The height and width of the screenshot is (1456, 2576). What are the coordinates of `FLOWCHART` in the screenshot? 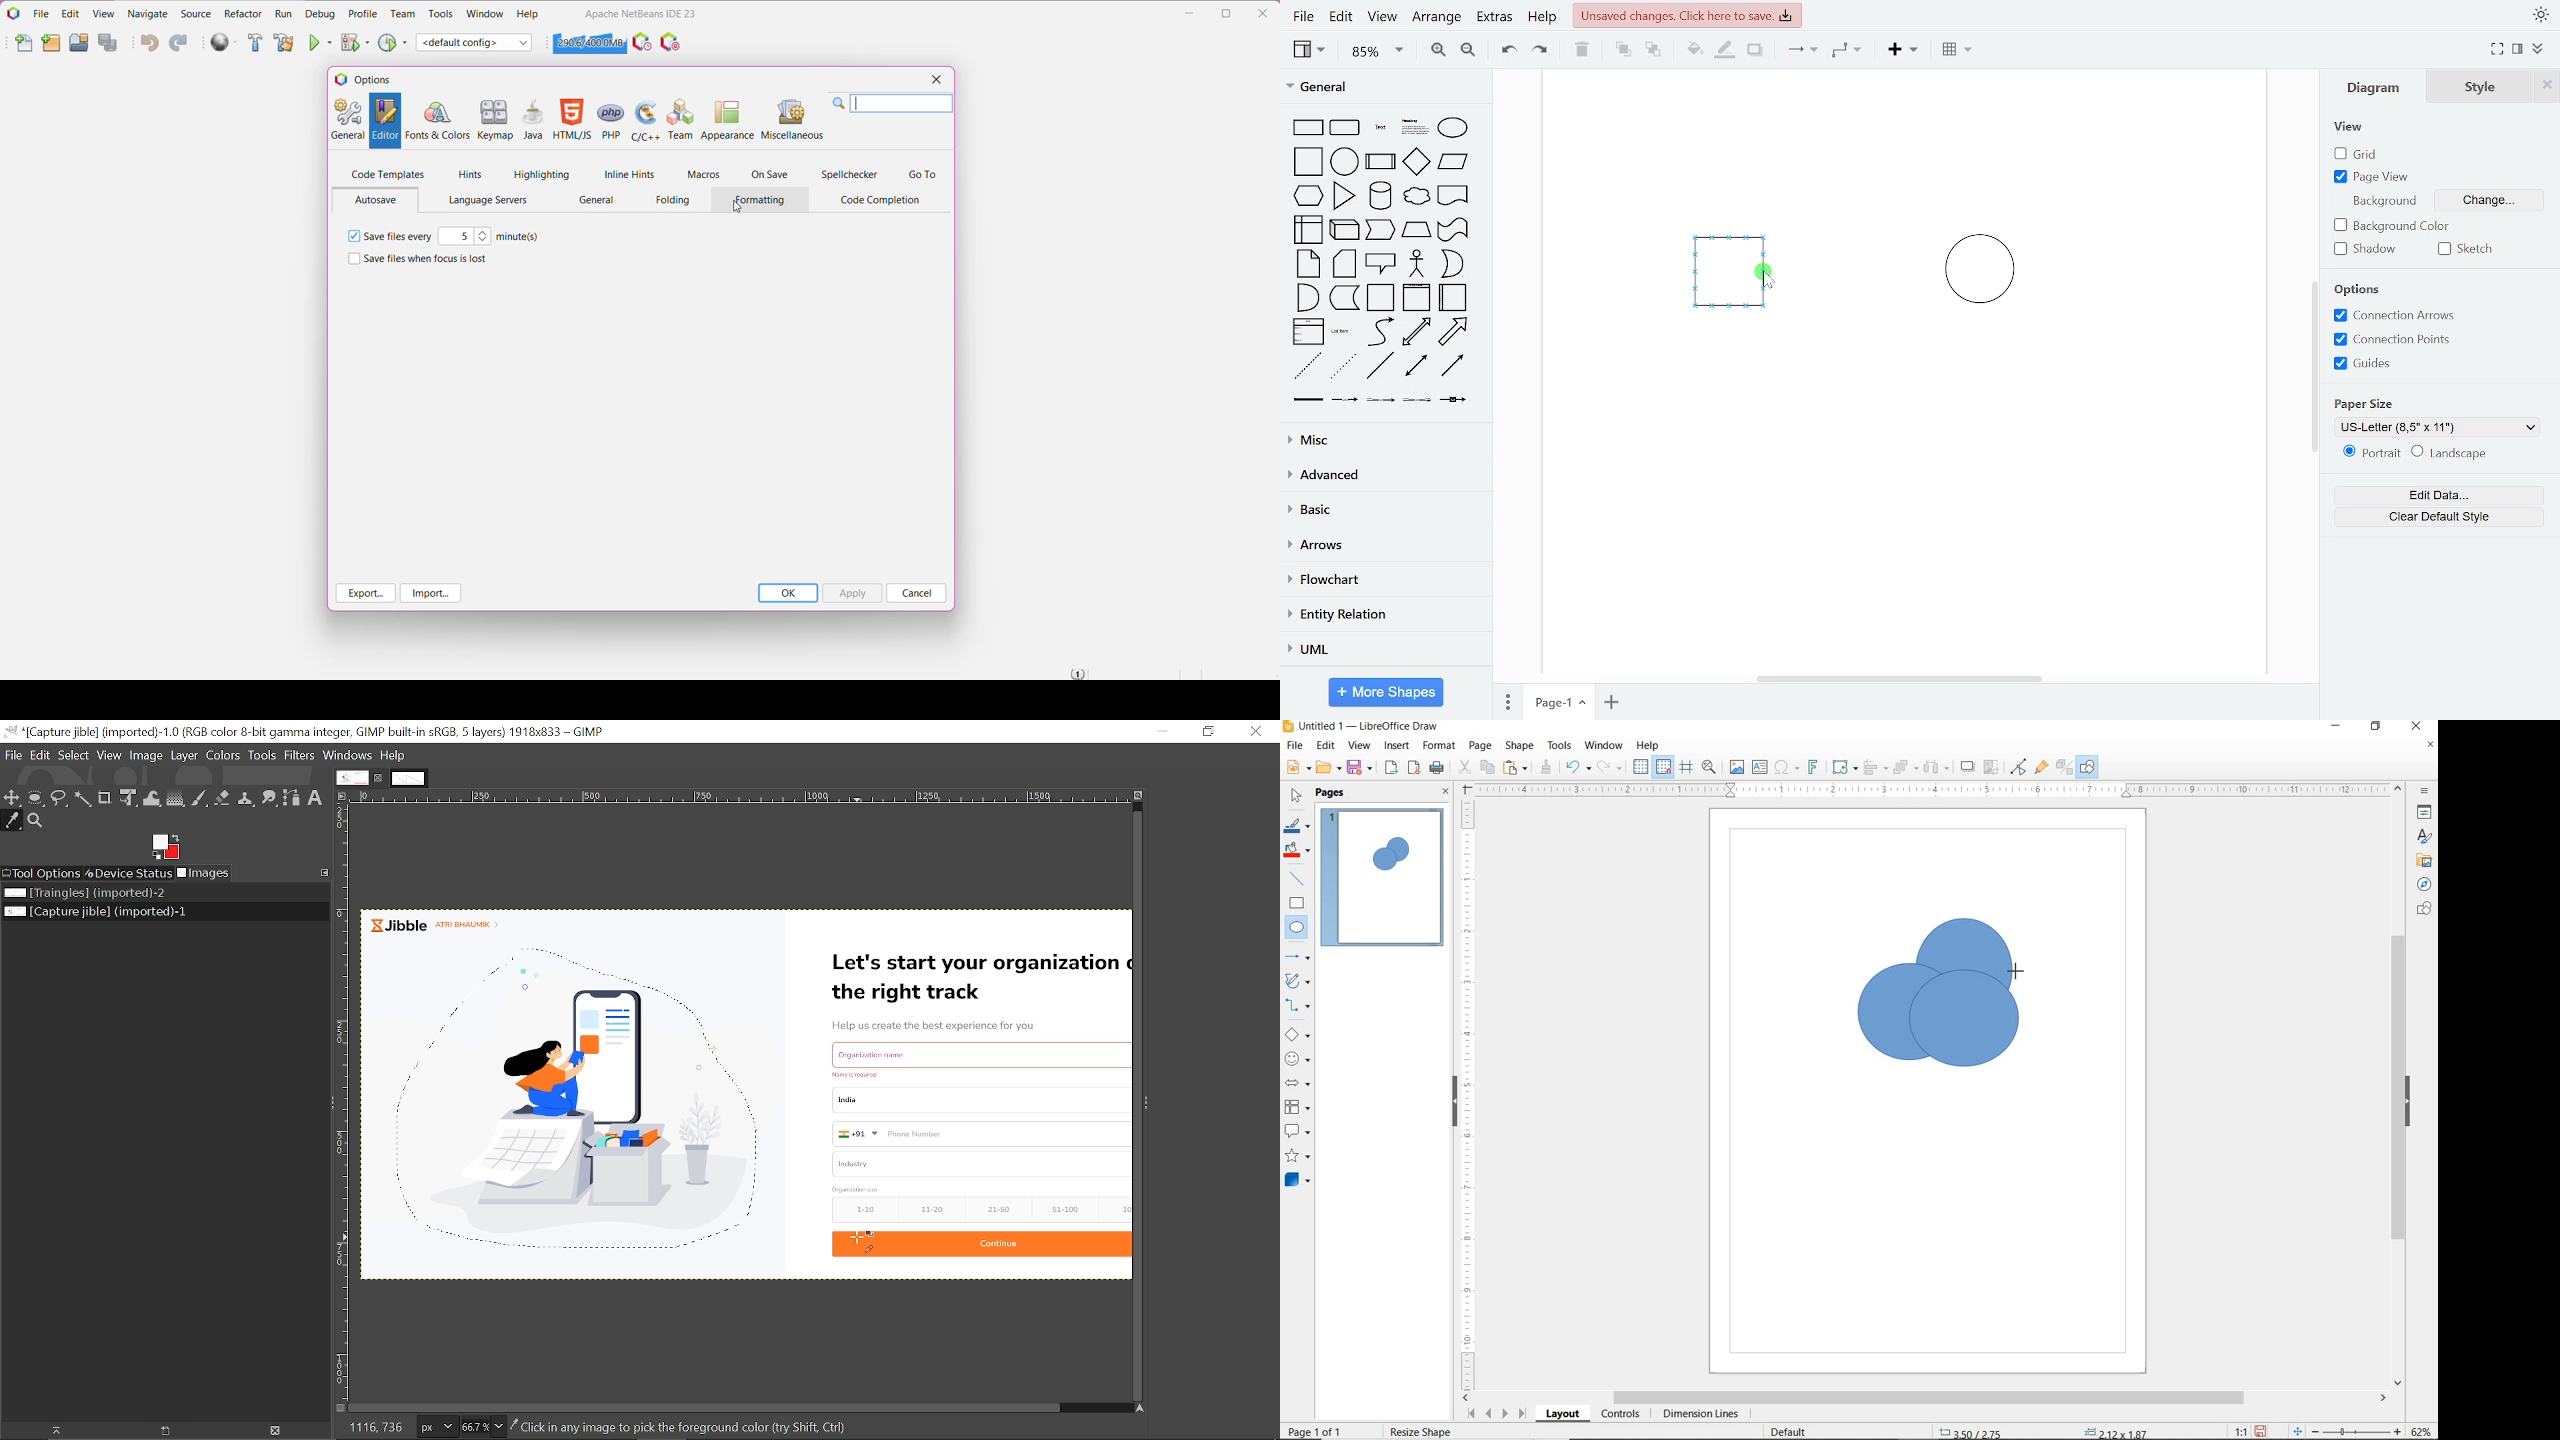 It's located at (1297, 1108).